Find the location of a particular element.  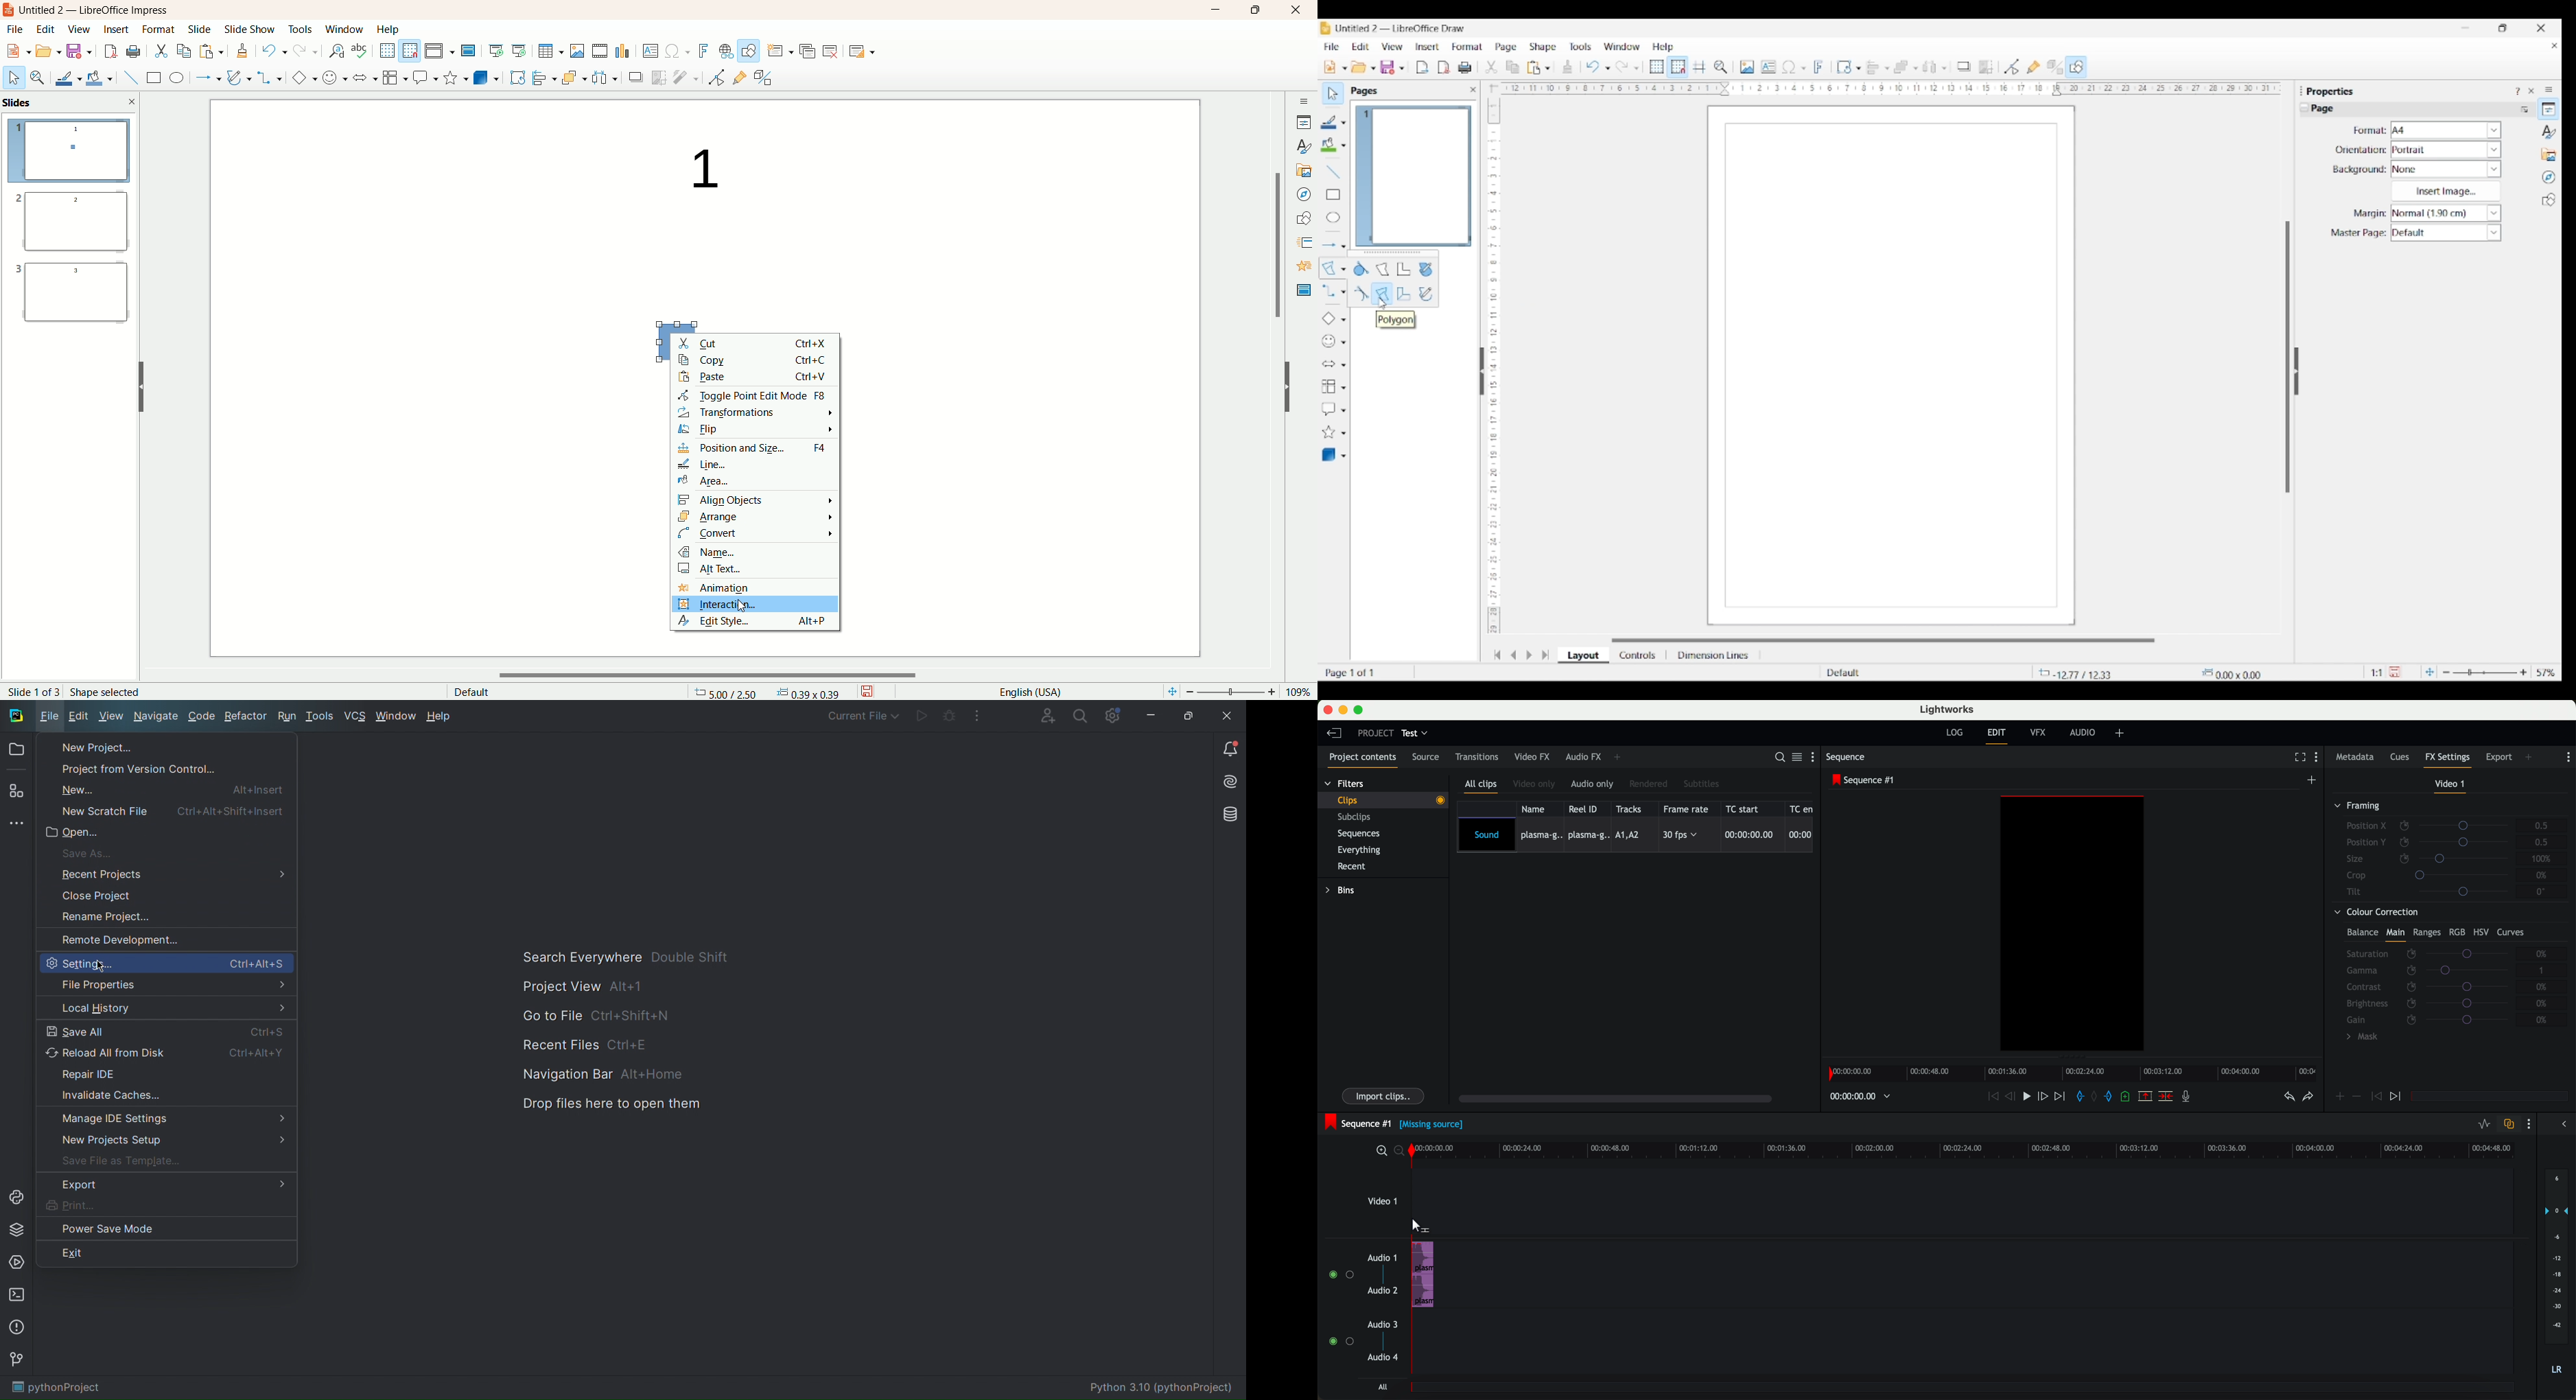

start from current slide is located at coordinates (519, 49).